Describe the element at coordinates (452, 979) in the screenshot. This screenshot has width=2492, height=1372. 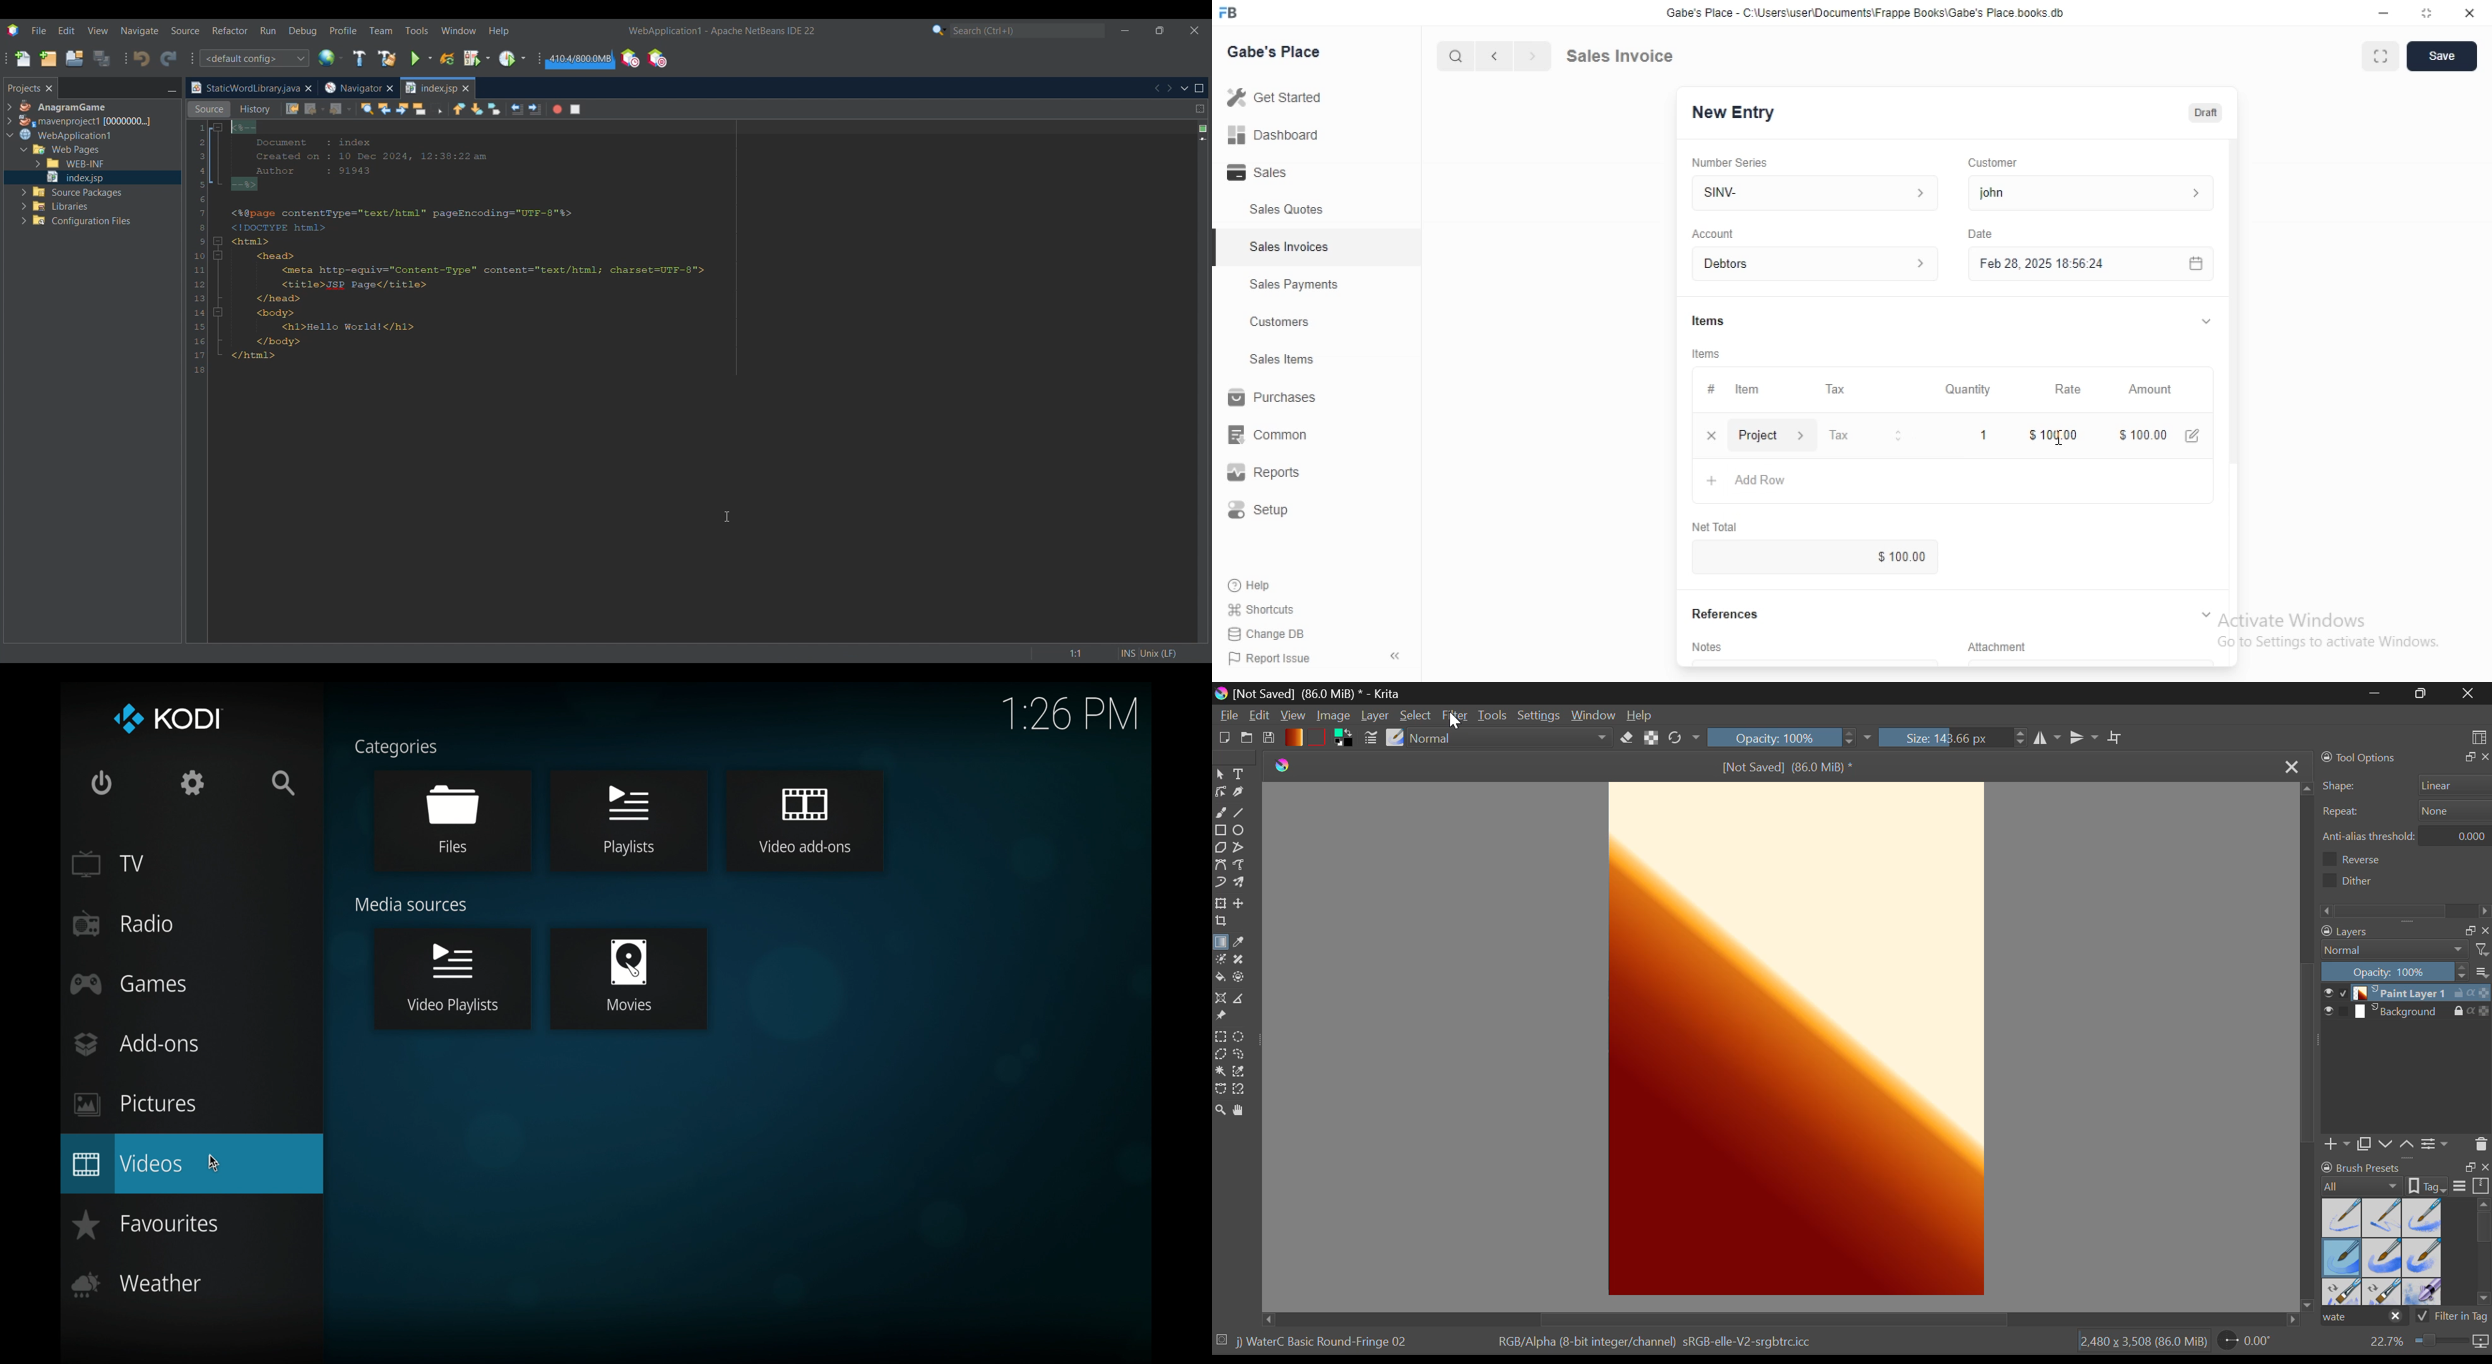
I see `video playlists` at that location.